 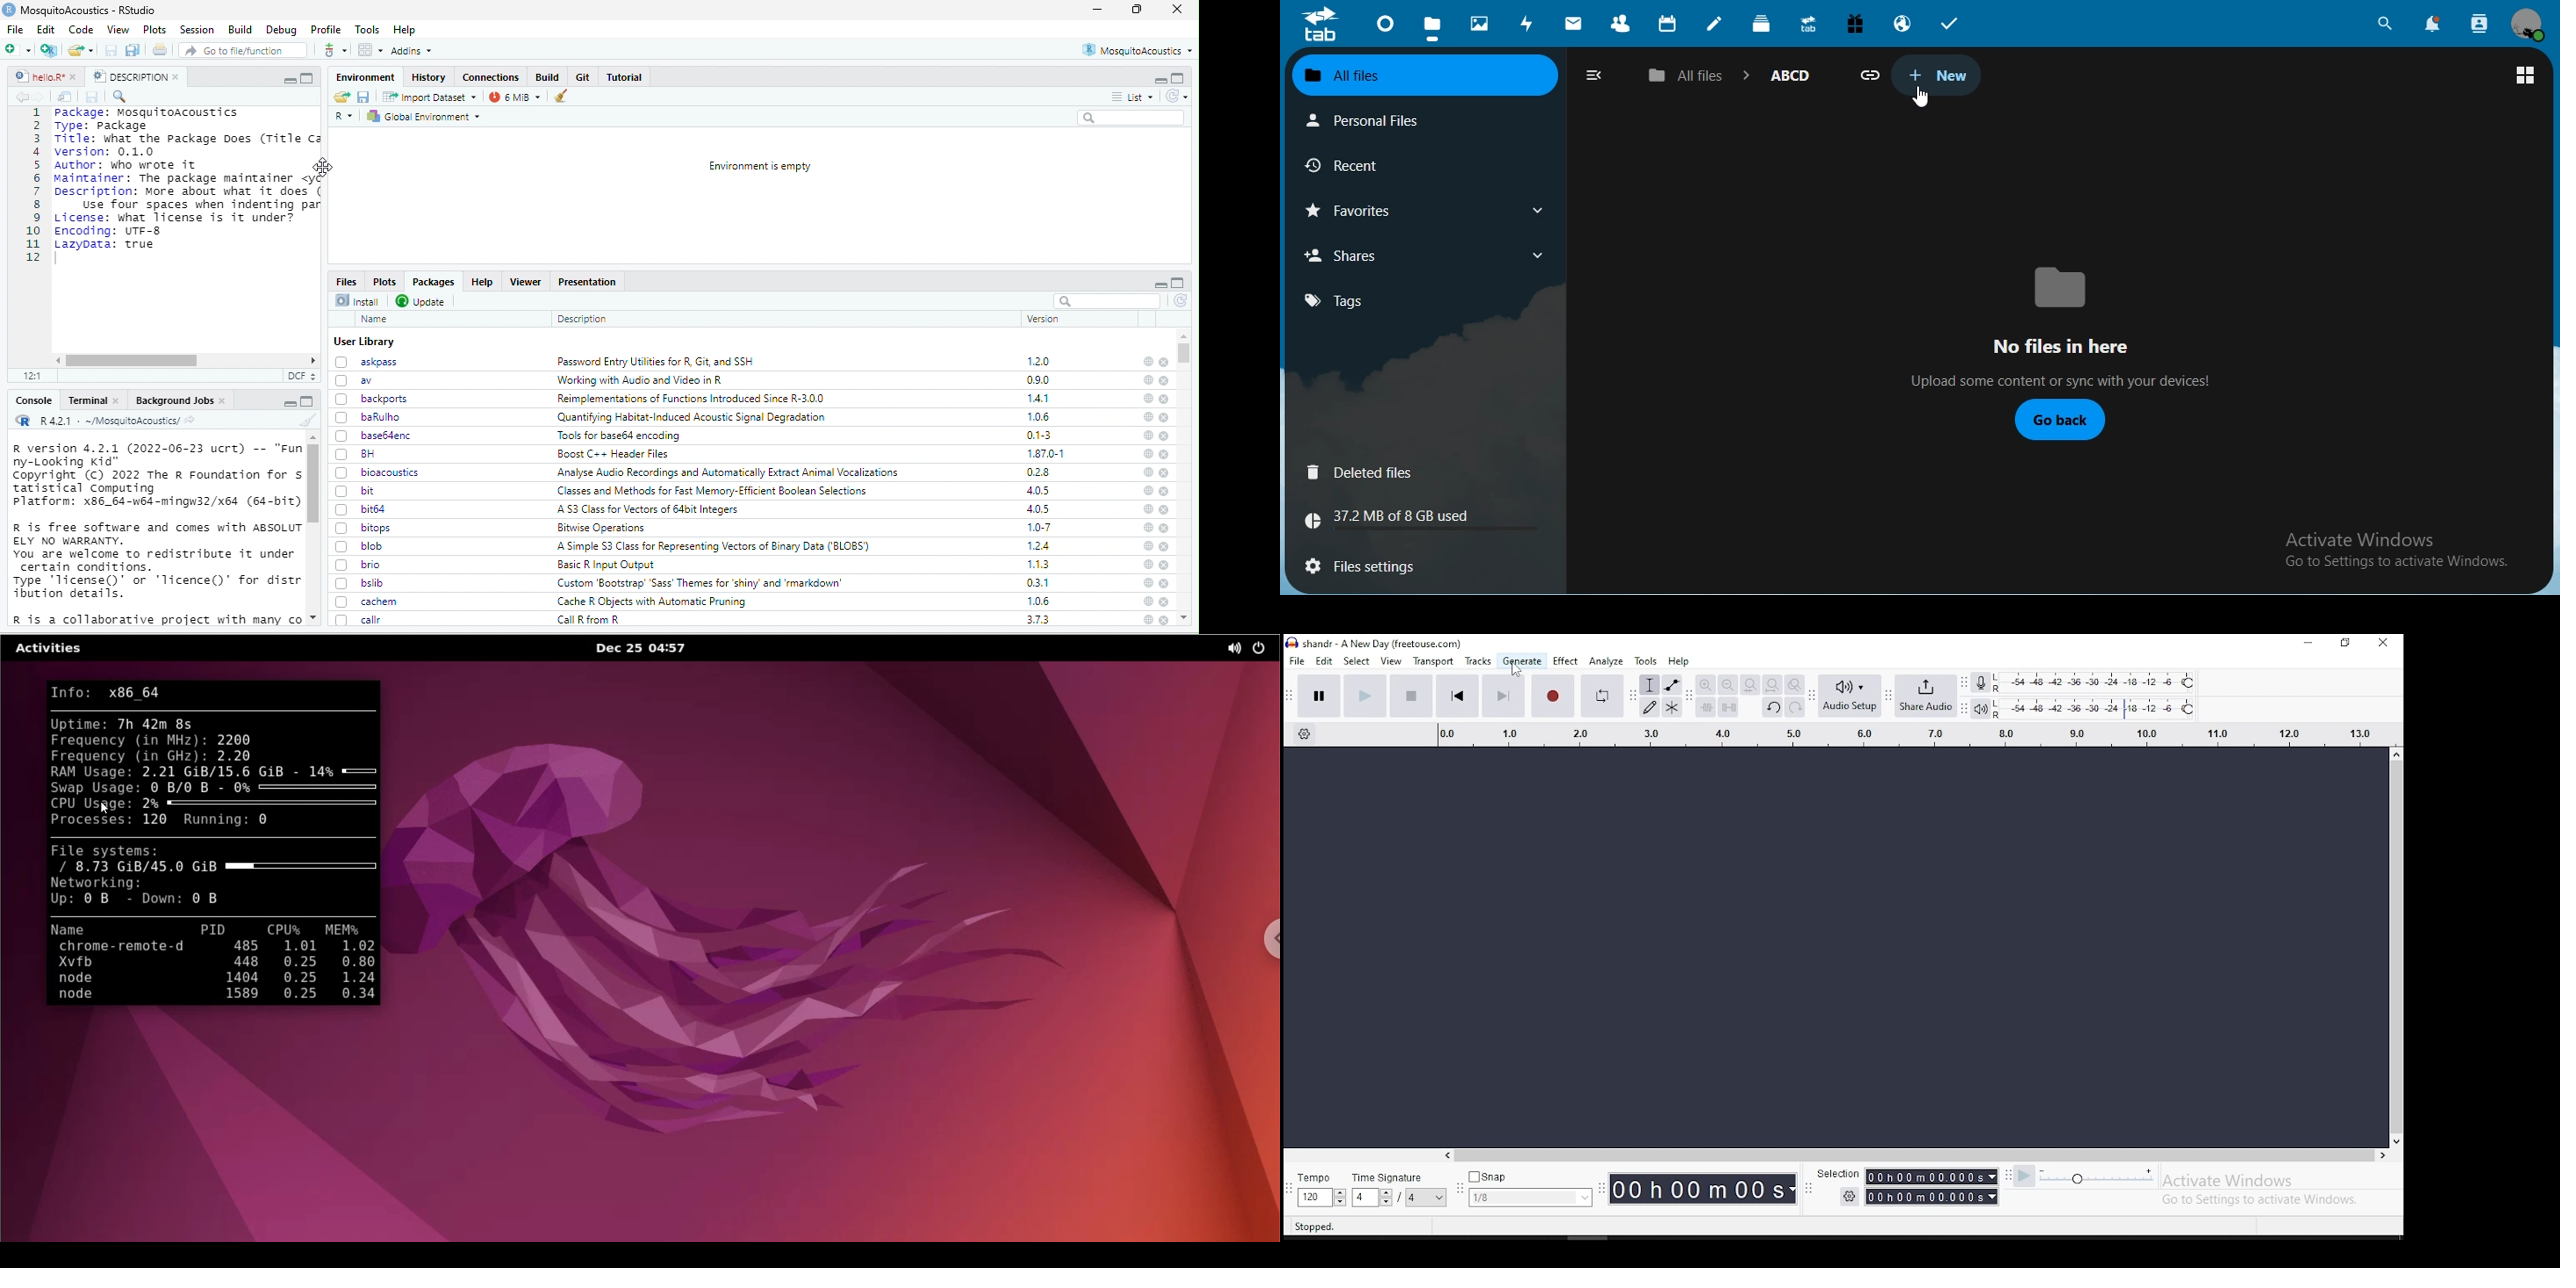 What do you see at coordinates (1166, 510) in the screenshot?
I see `close` at bounding box center [1166, 510].